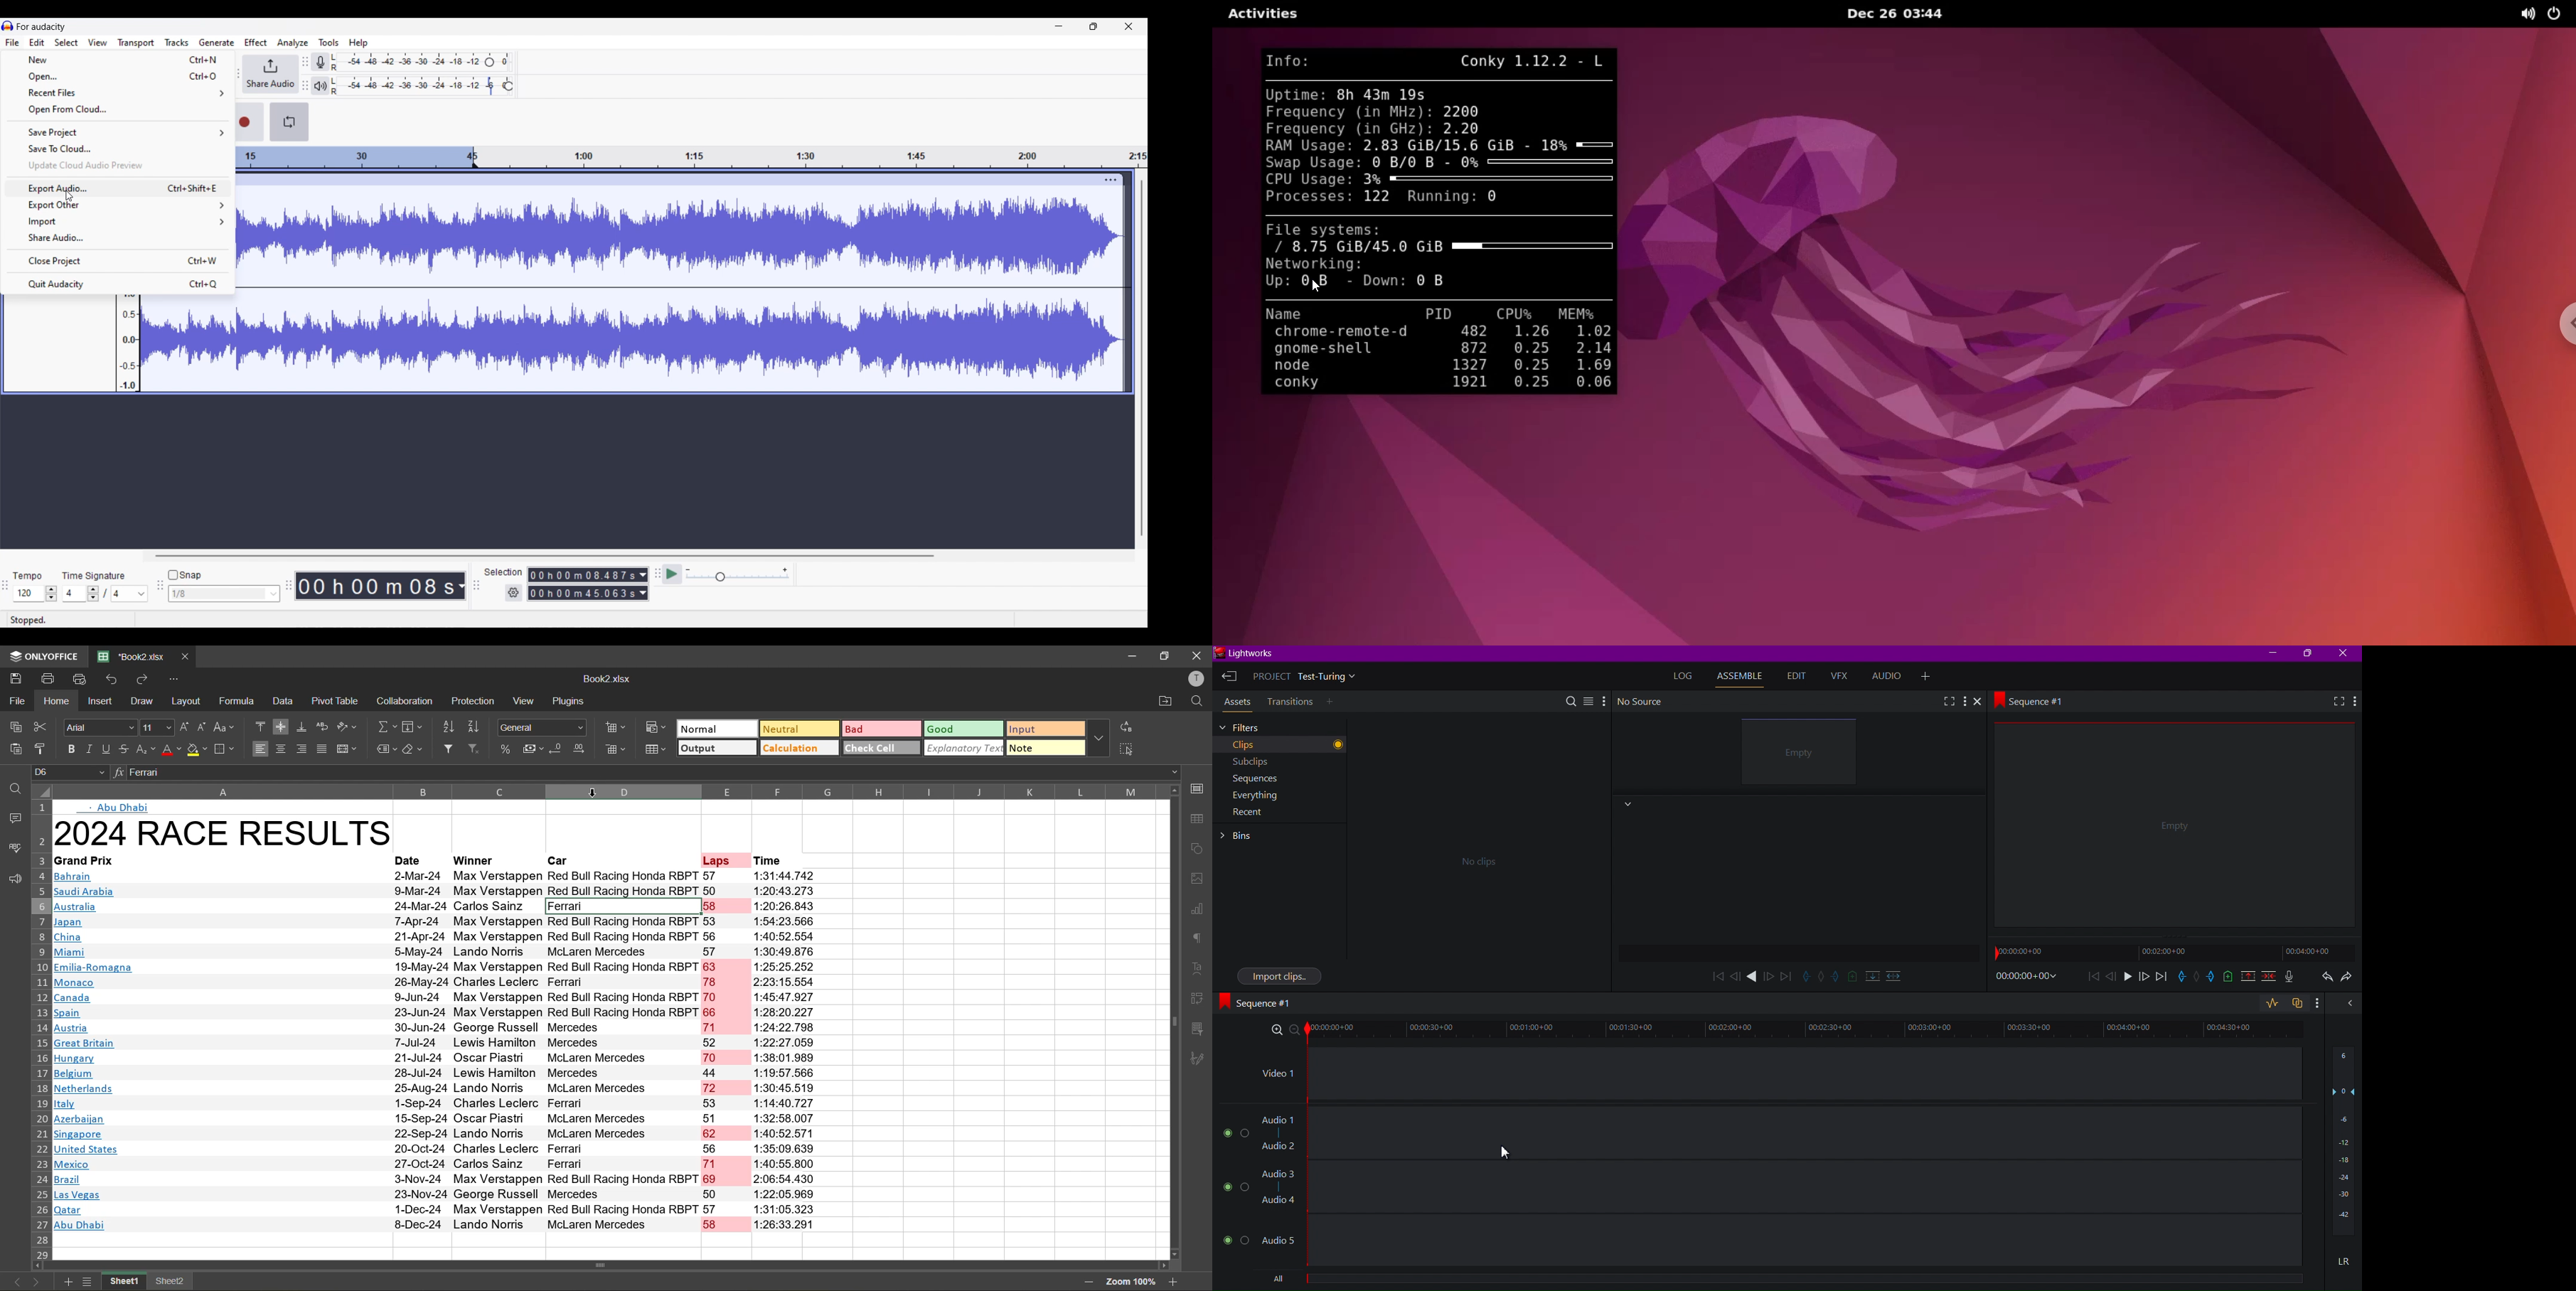 This screenshot has width=2576, height=1316. Describe the element at coordinates (115, 773) in the screenshot. I see `input formula` at that location.